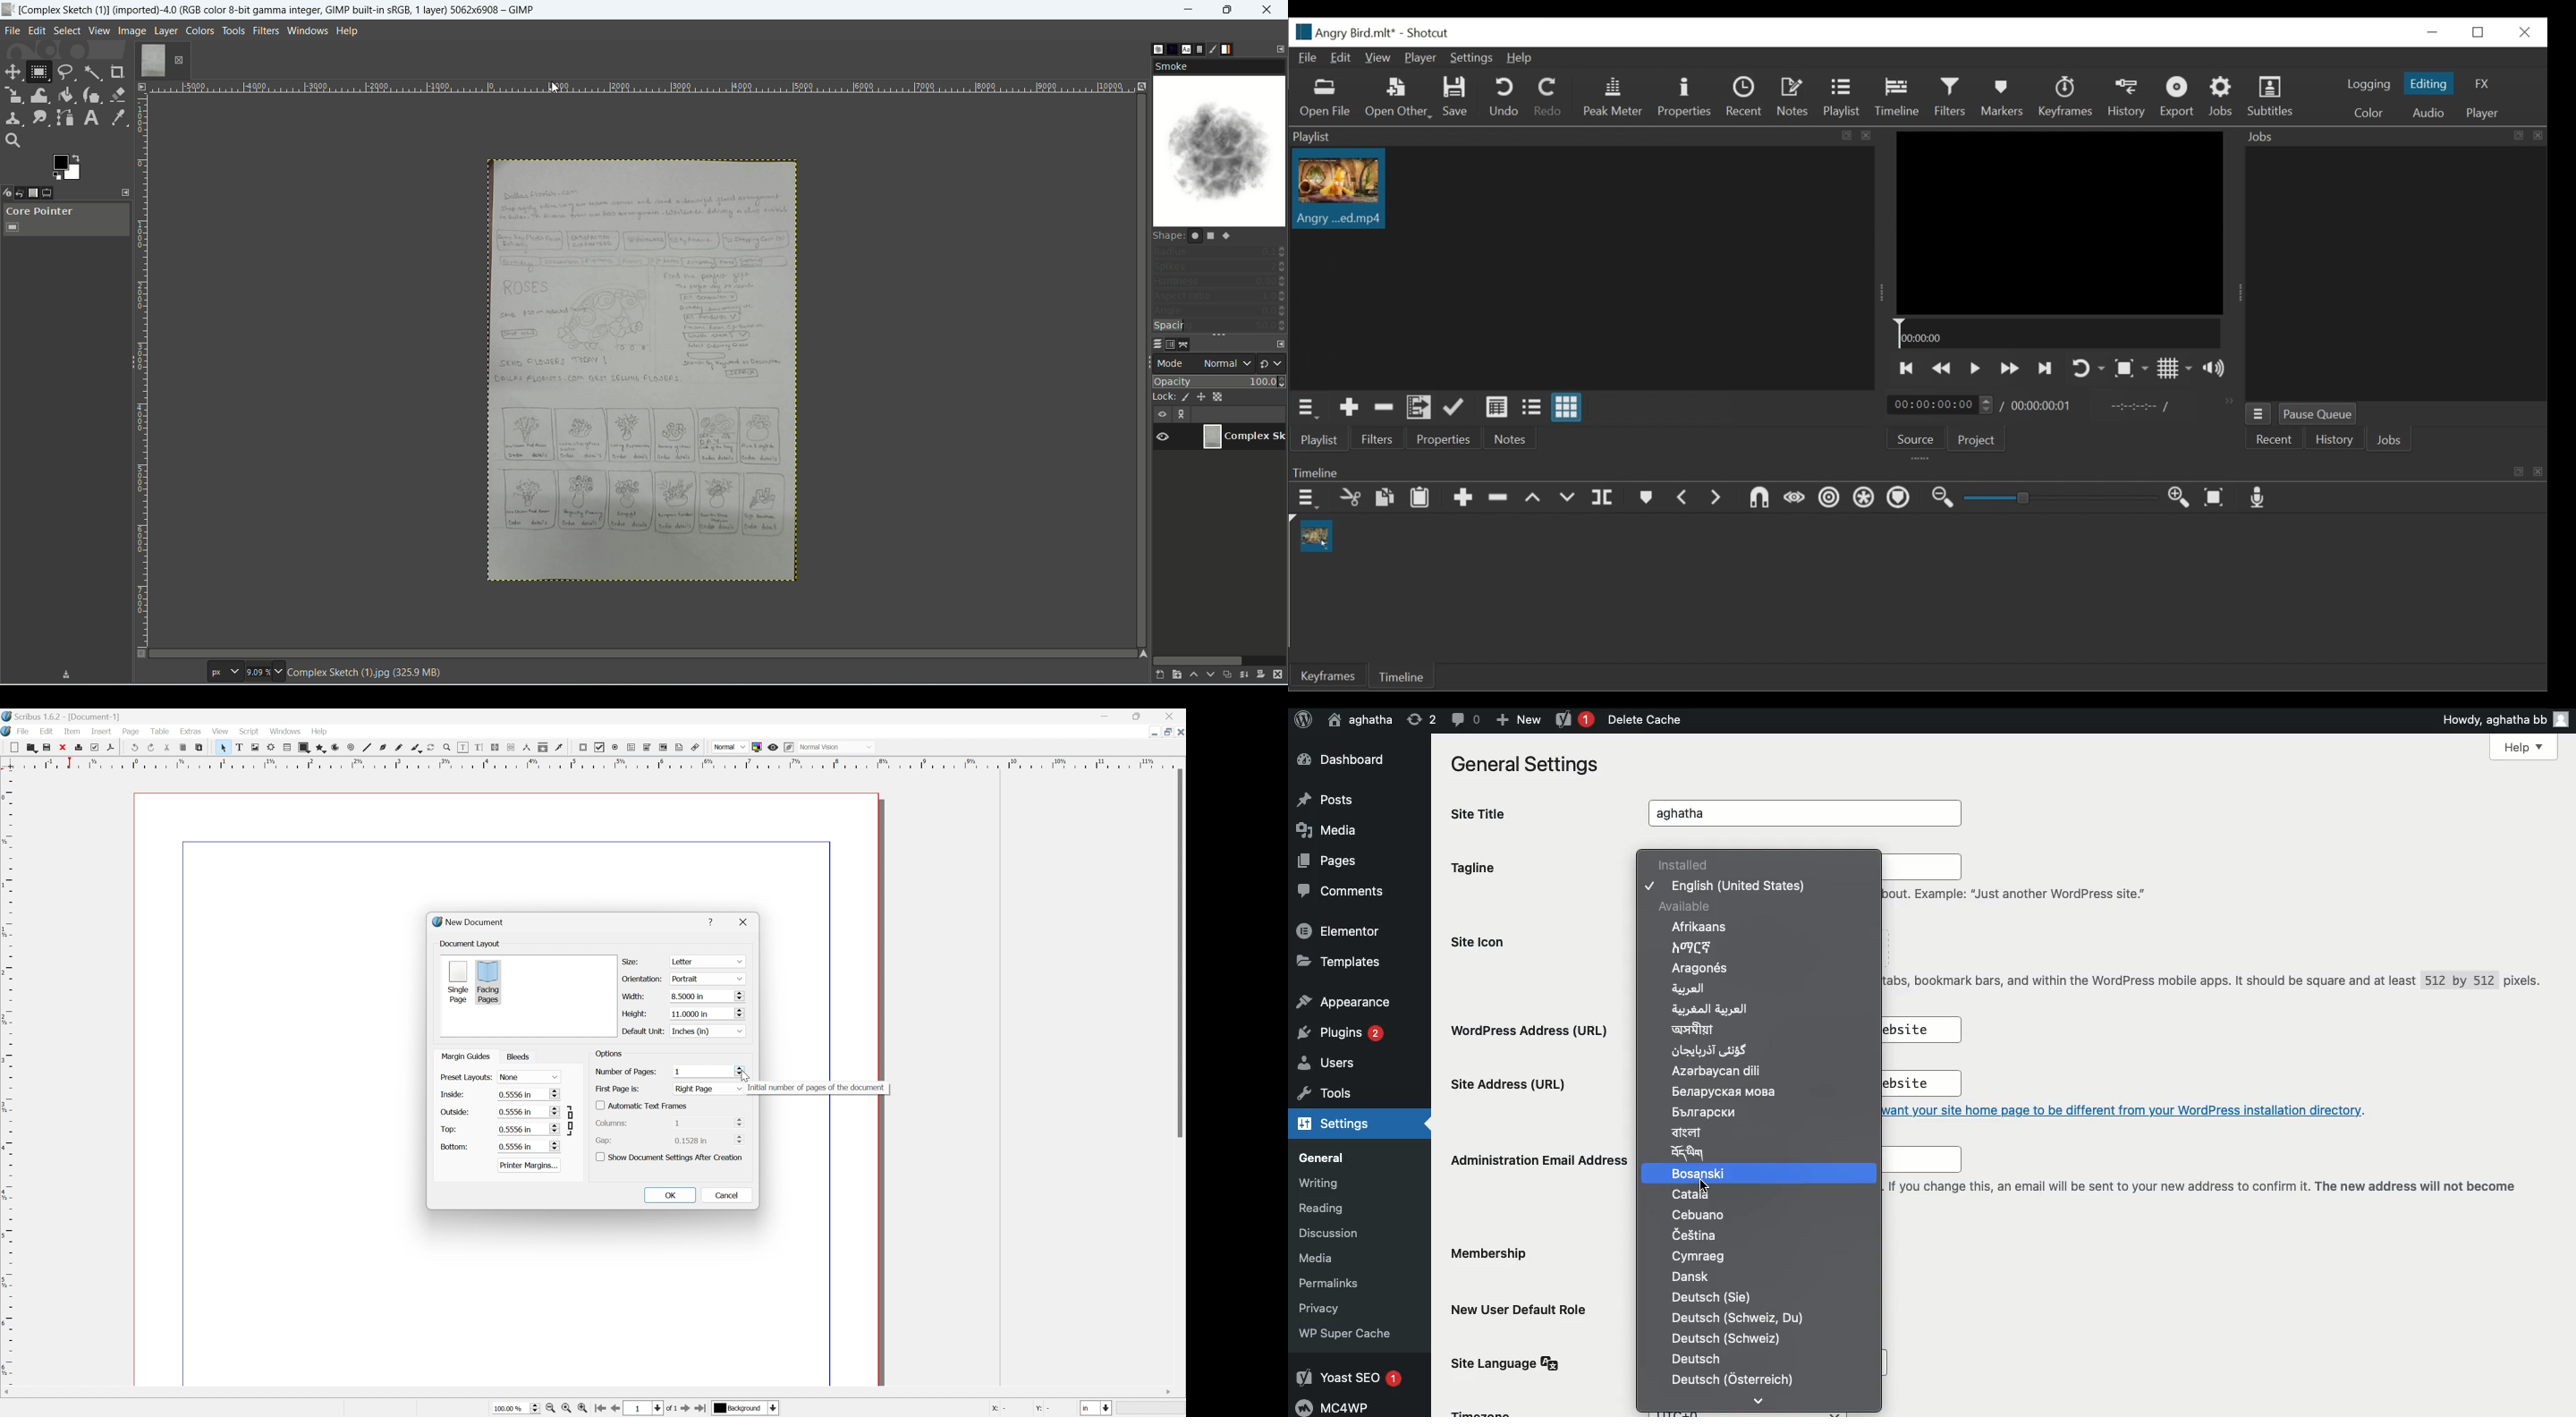  What do you see at coordinates (1684, 498) in the screenshot?
I see `Previous marker` at bounding box center [1684, 498].